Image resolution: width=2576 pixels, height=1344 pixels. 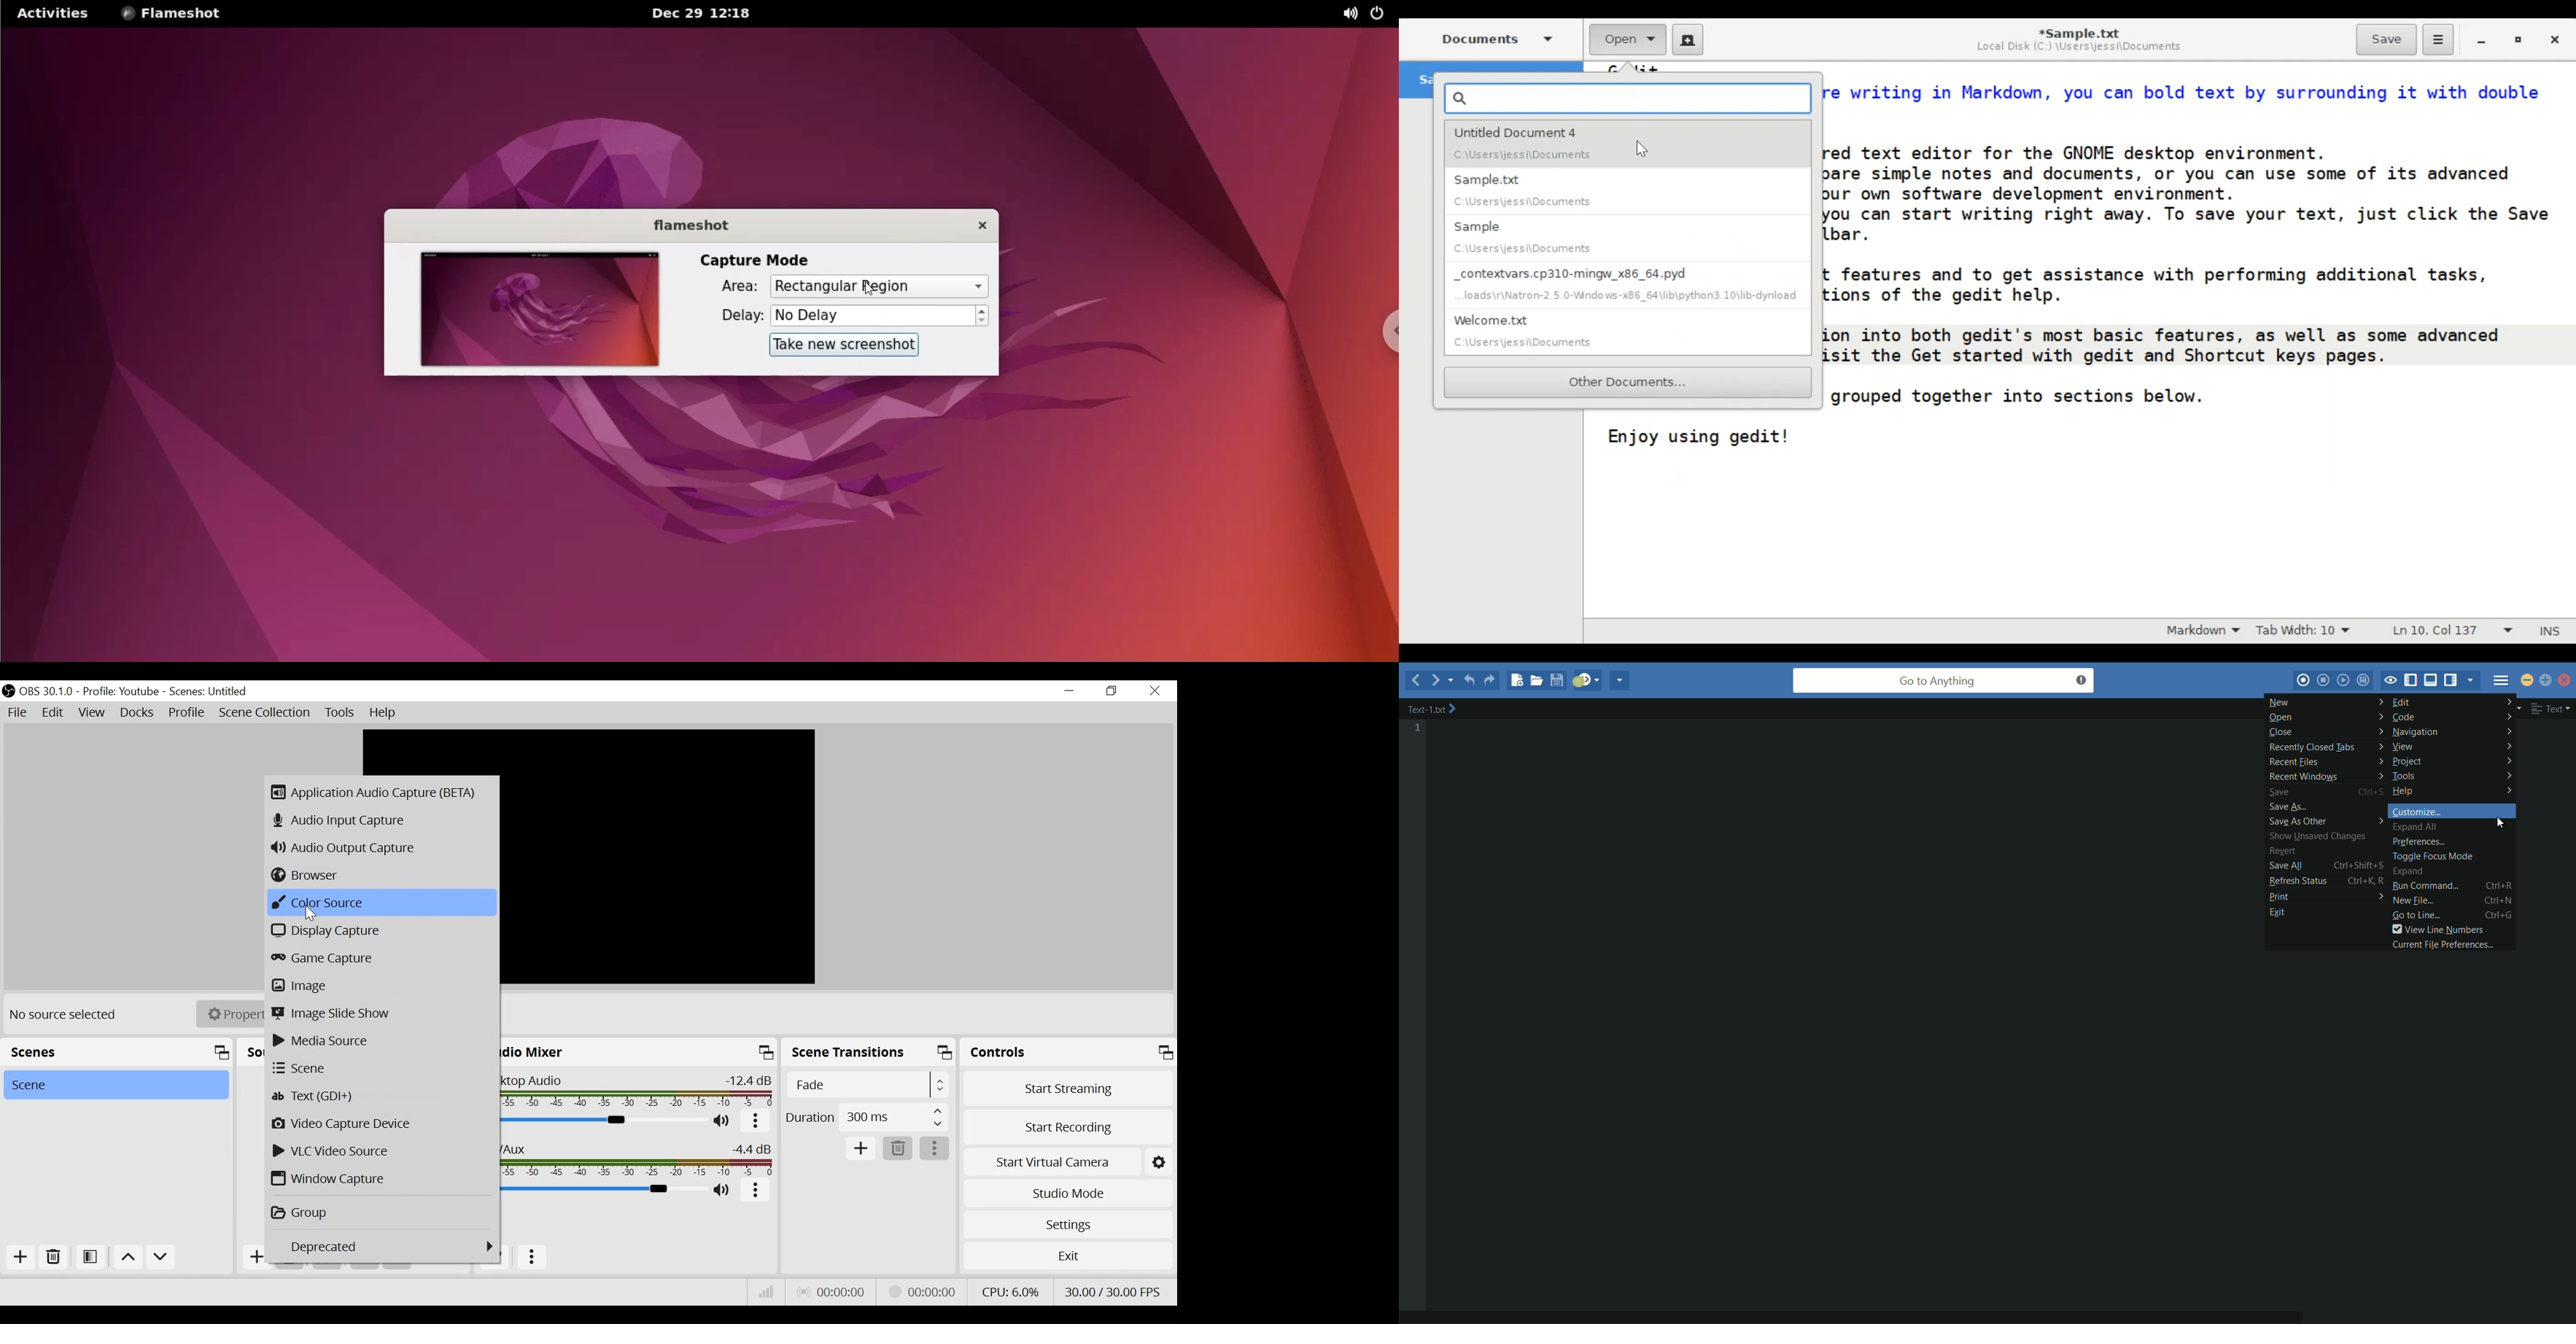 I want to click on Create a new document, so click(x=1688, y=39).